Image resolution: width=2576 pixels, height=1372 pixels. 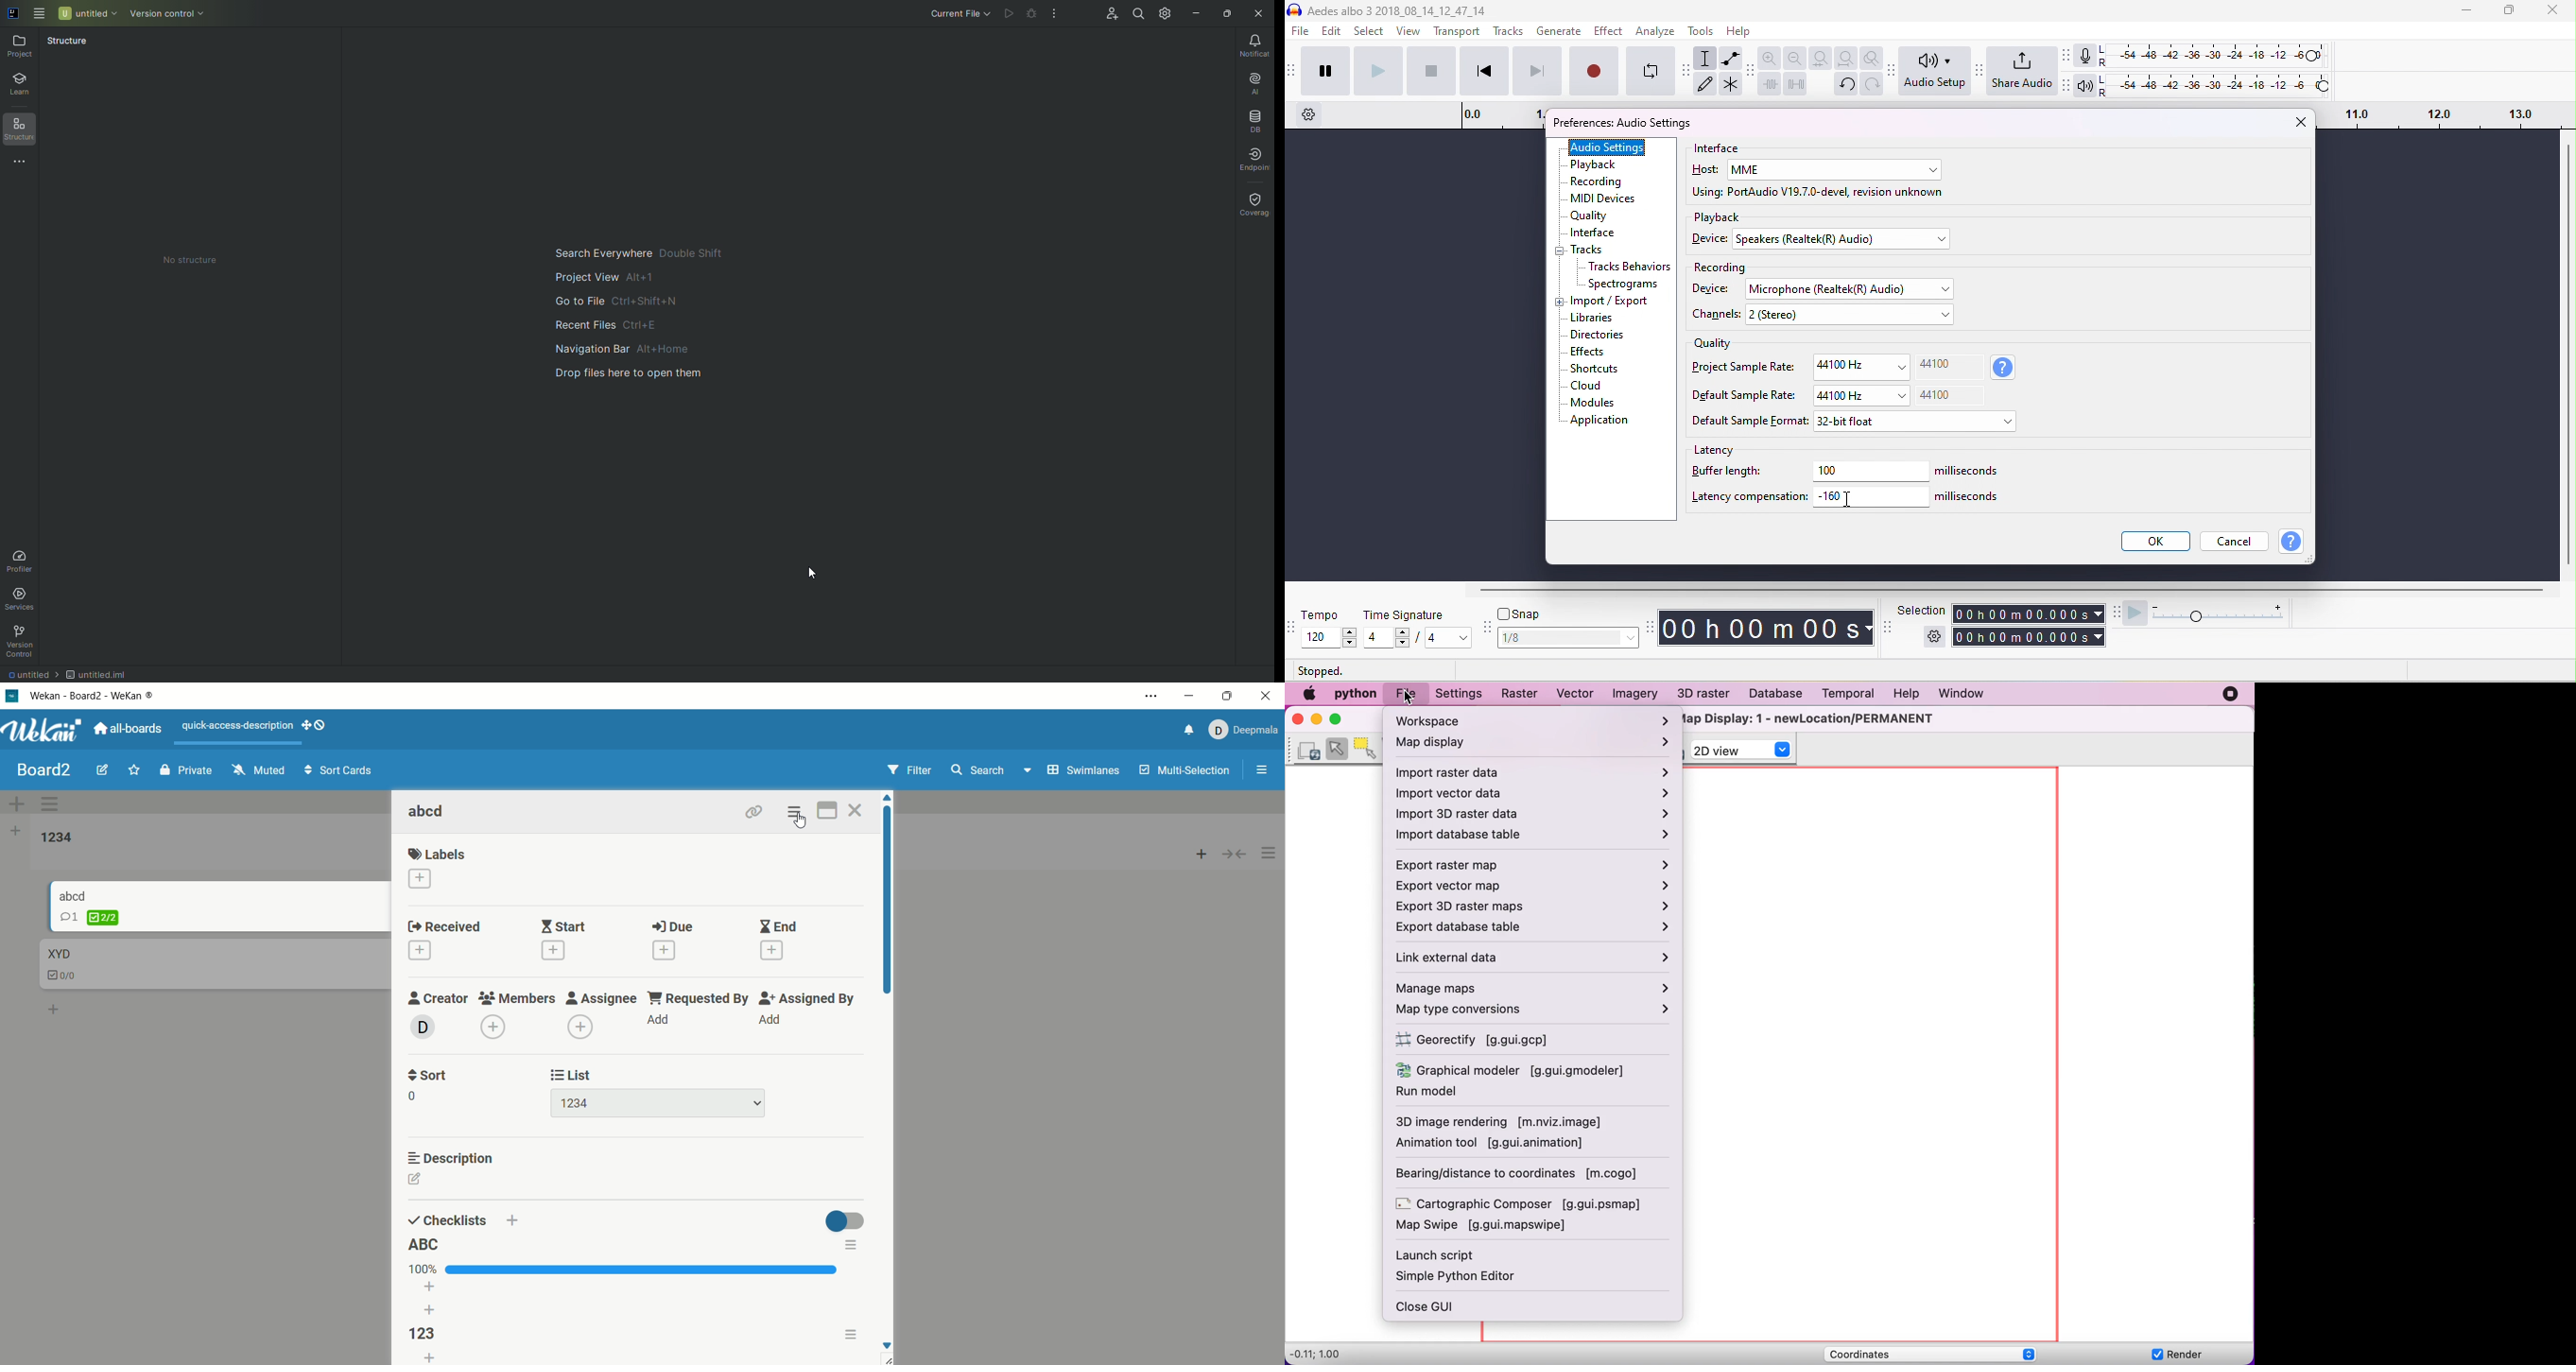 What do you see at coordinates (1570, 638) in the screenshot?
I see `select snapping` at bounding box center [1570, 638].